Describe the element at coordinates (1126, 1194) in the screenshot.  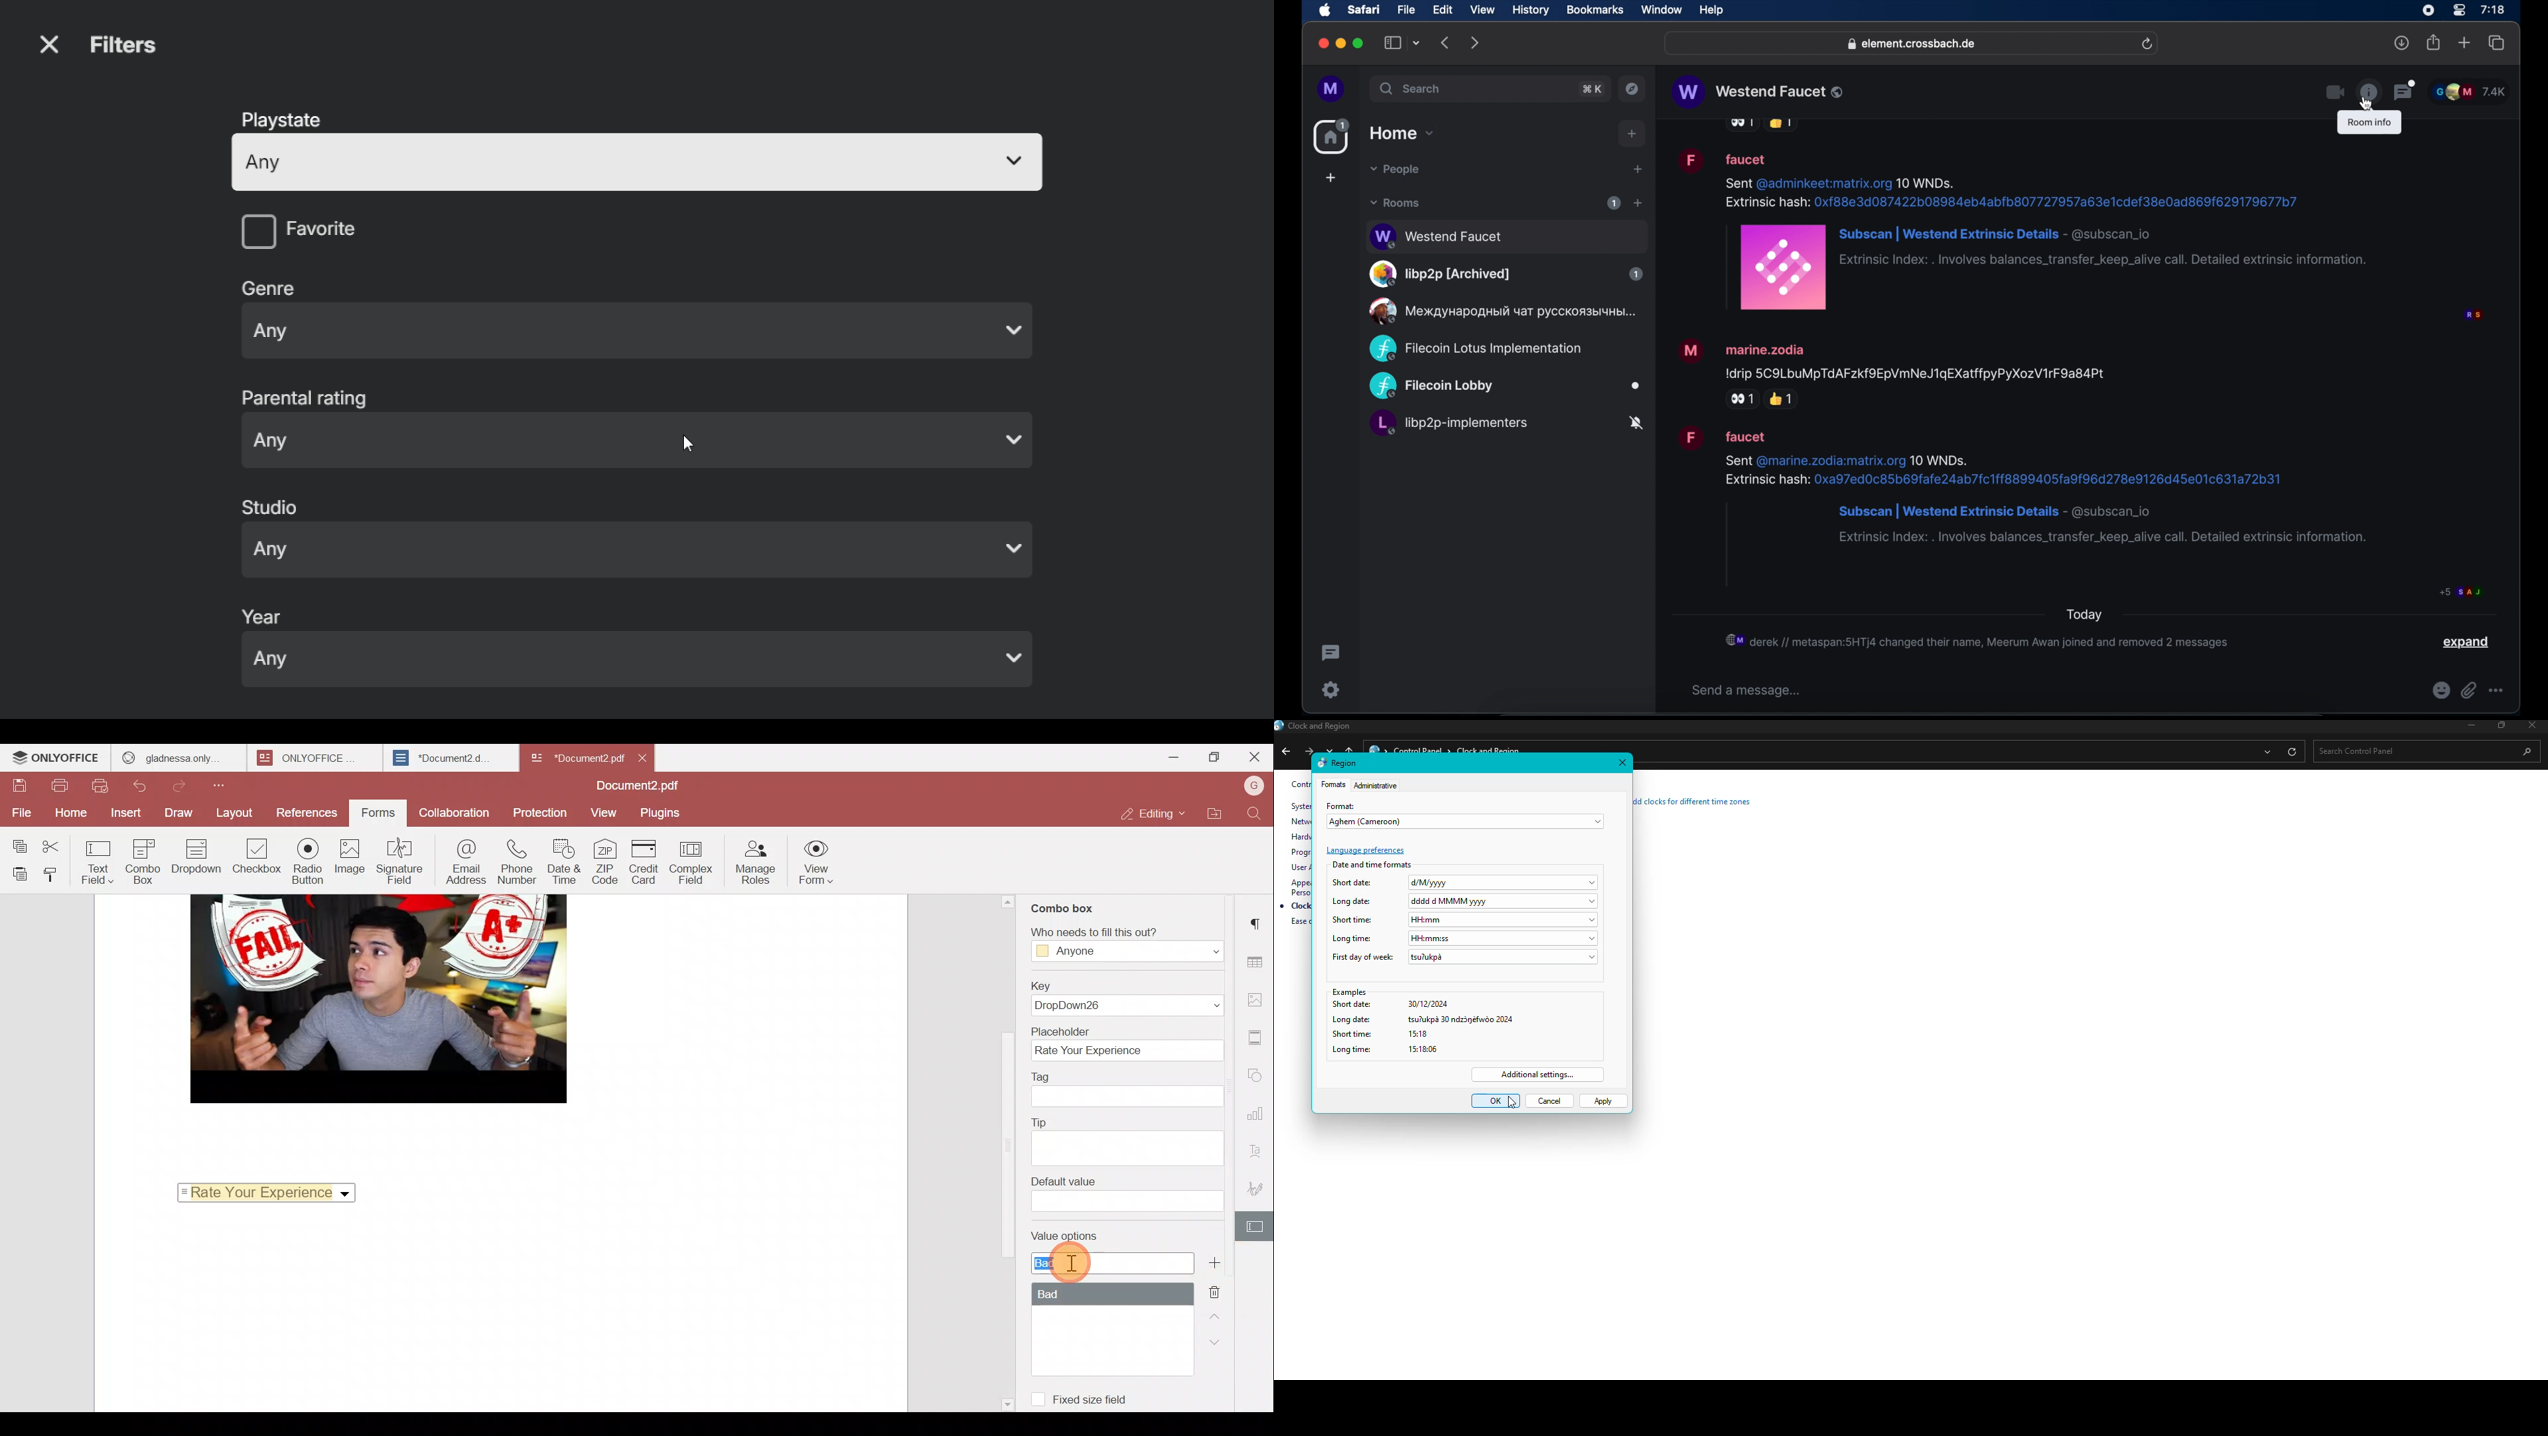
I see `Default value` at that location.